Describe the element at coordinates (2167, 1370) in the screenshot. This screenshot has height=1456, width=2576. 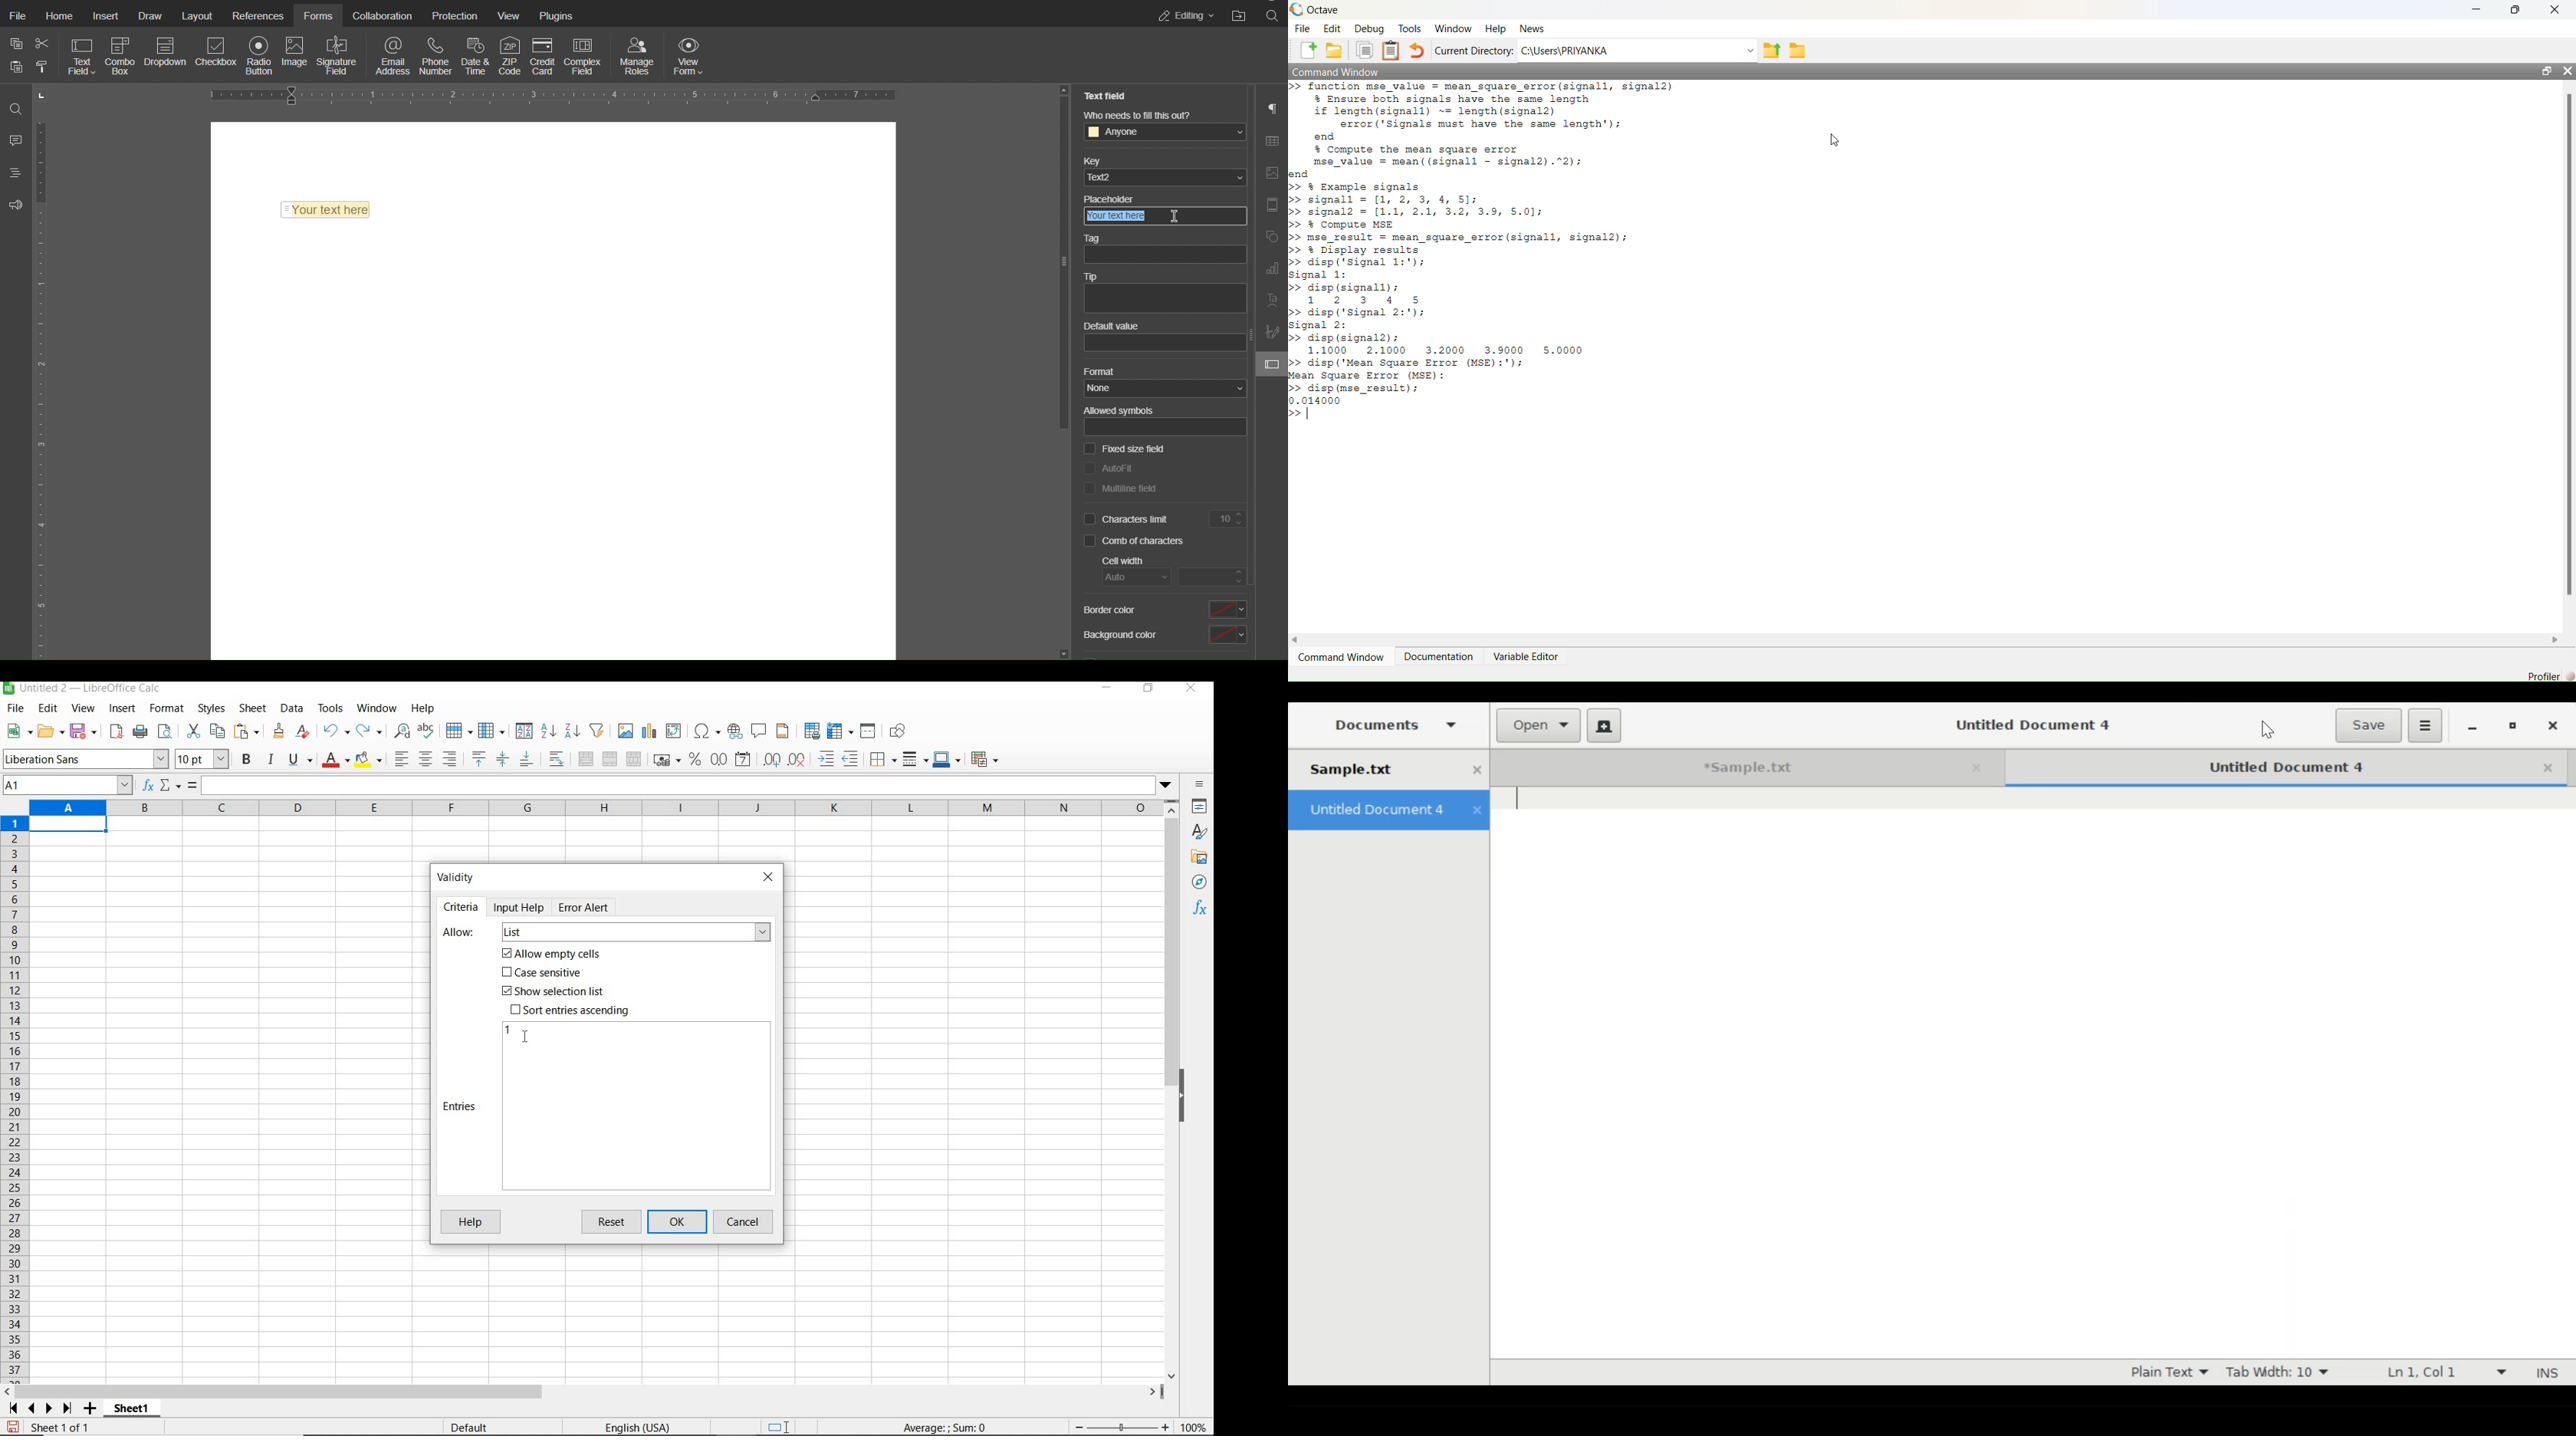
I see `Plain Text` at that location.